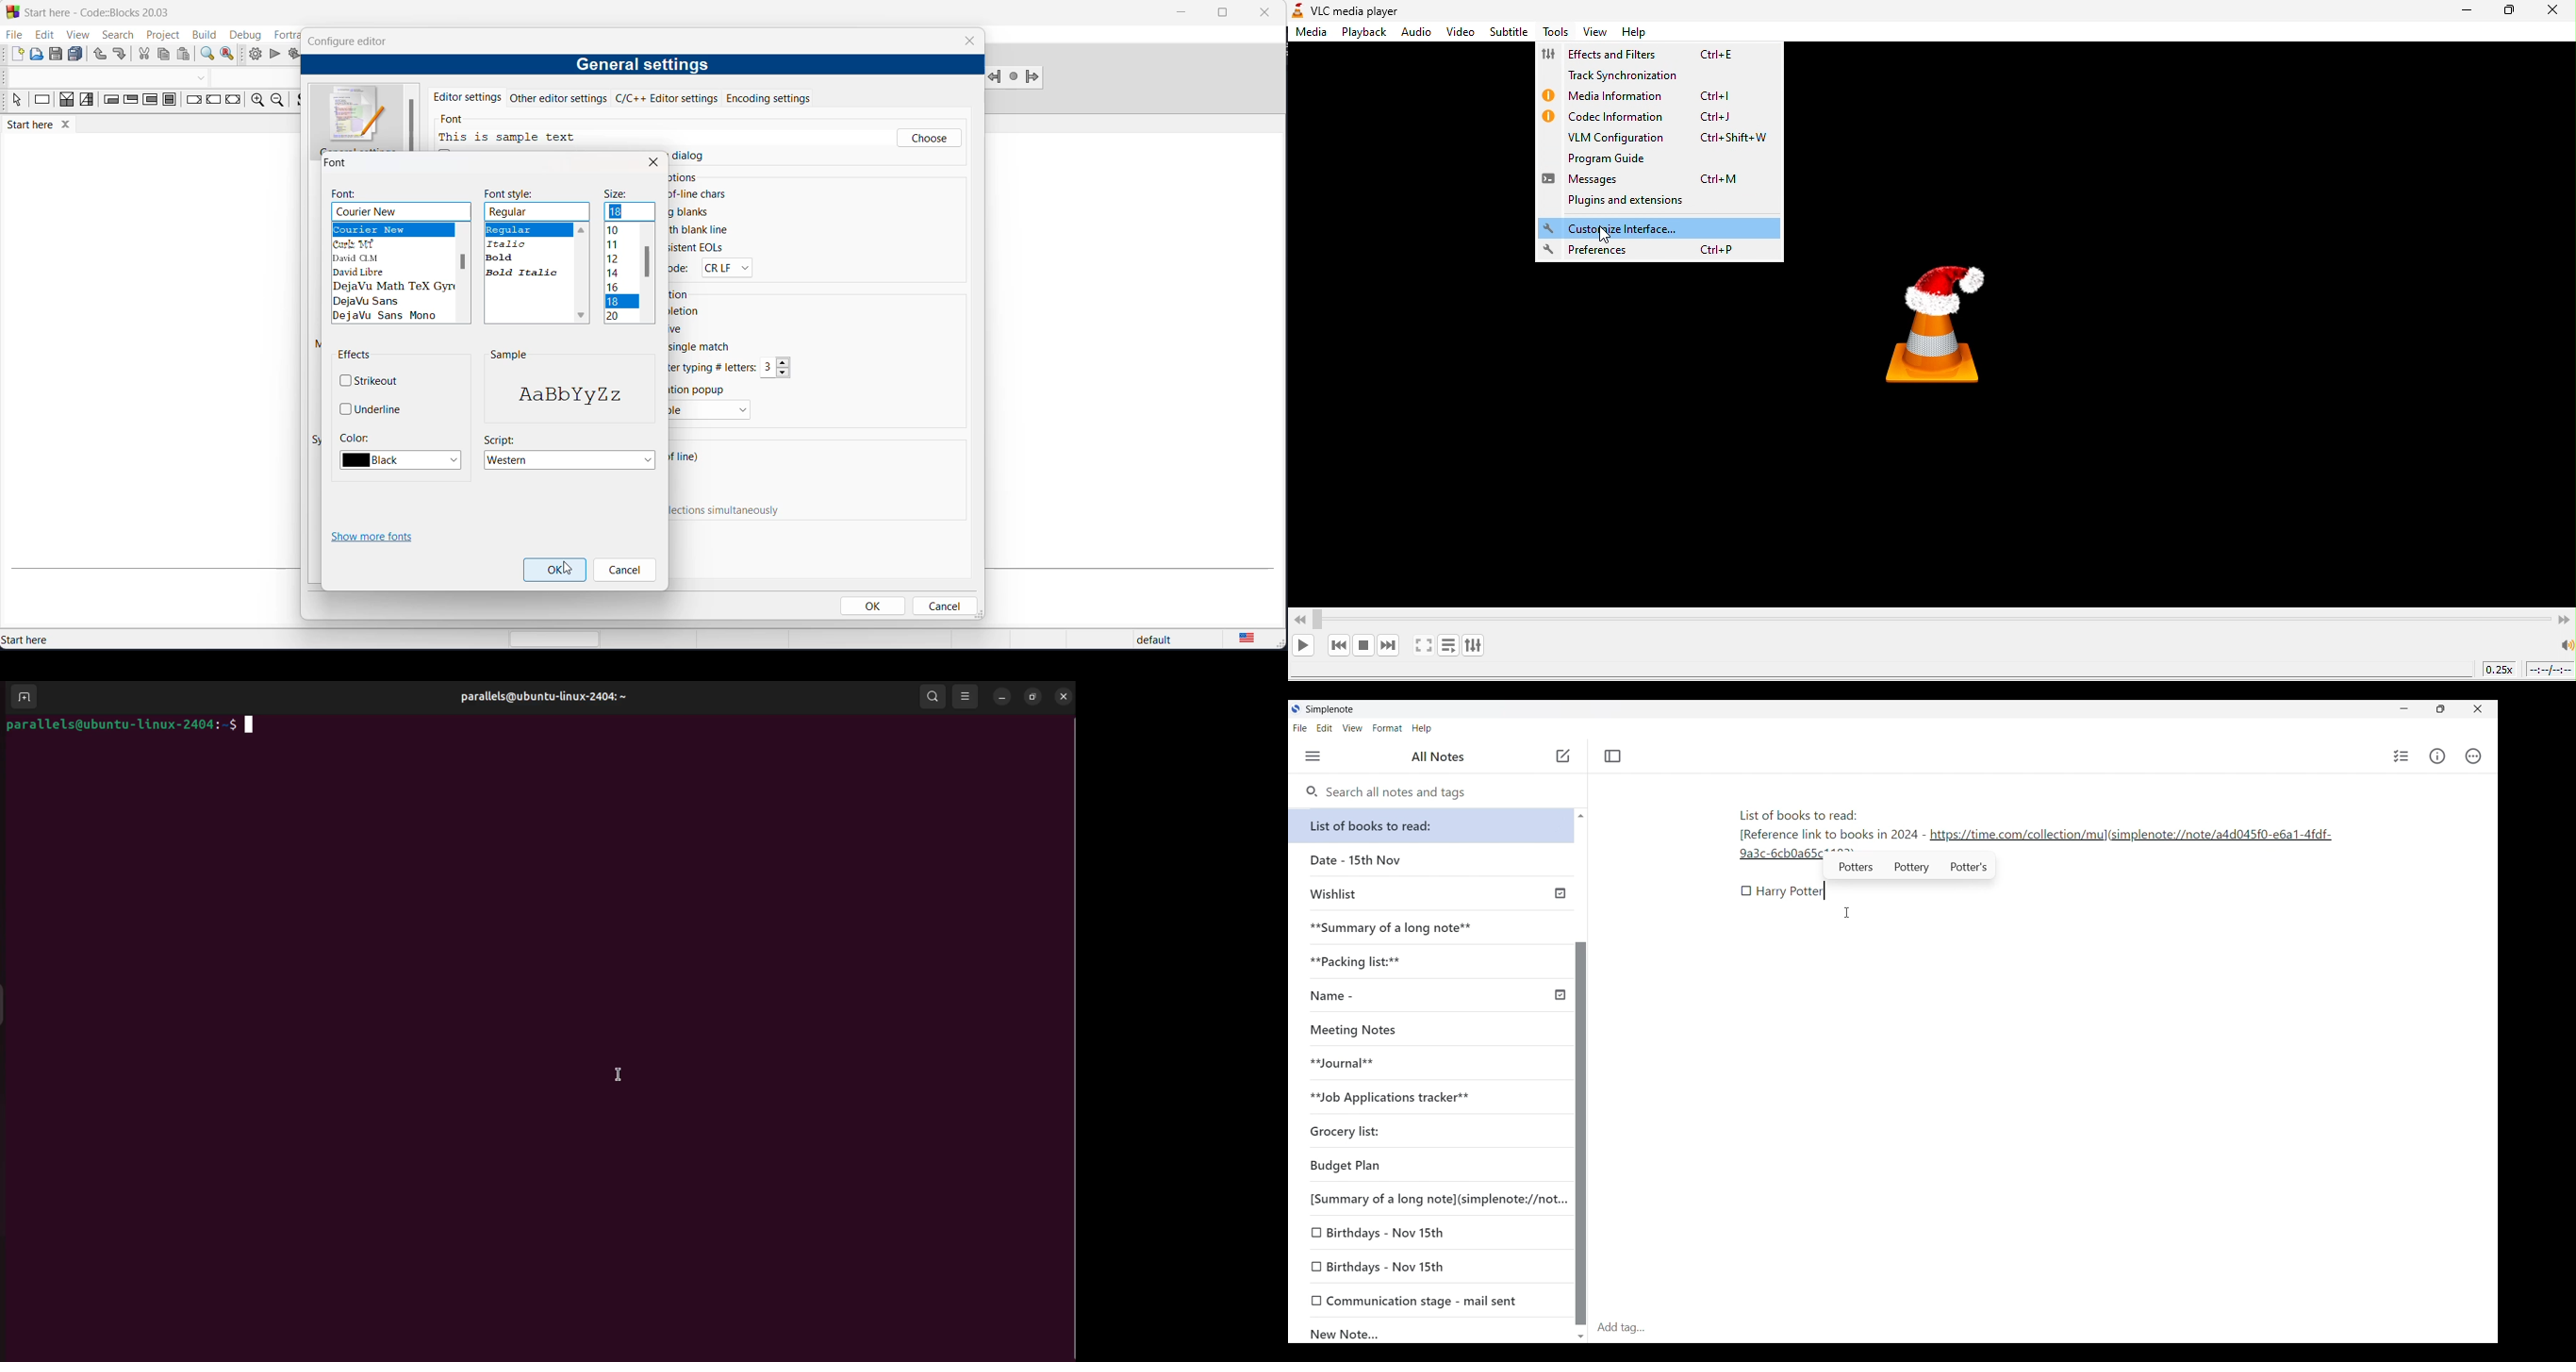 This screenshot has height=1372, width=2576. What do you see at coordinates (679, 329) in the screenshot?
I see `ve` at bounding box center [679, 329].